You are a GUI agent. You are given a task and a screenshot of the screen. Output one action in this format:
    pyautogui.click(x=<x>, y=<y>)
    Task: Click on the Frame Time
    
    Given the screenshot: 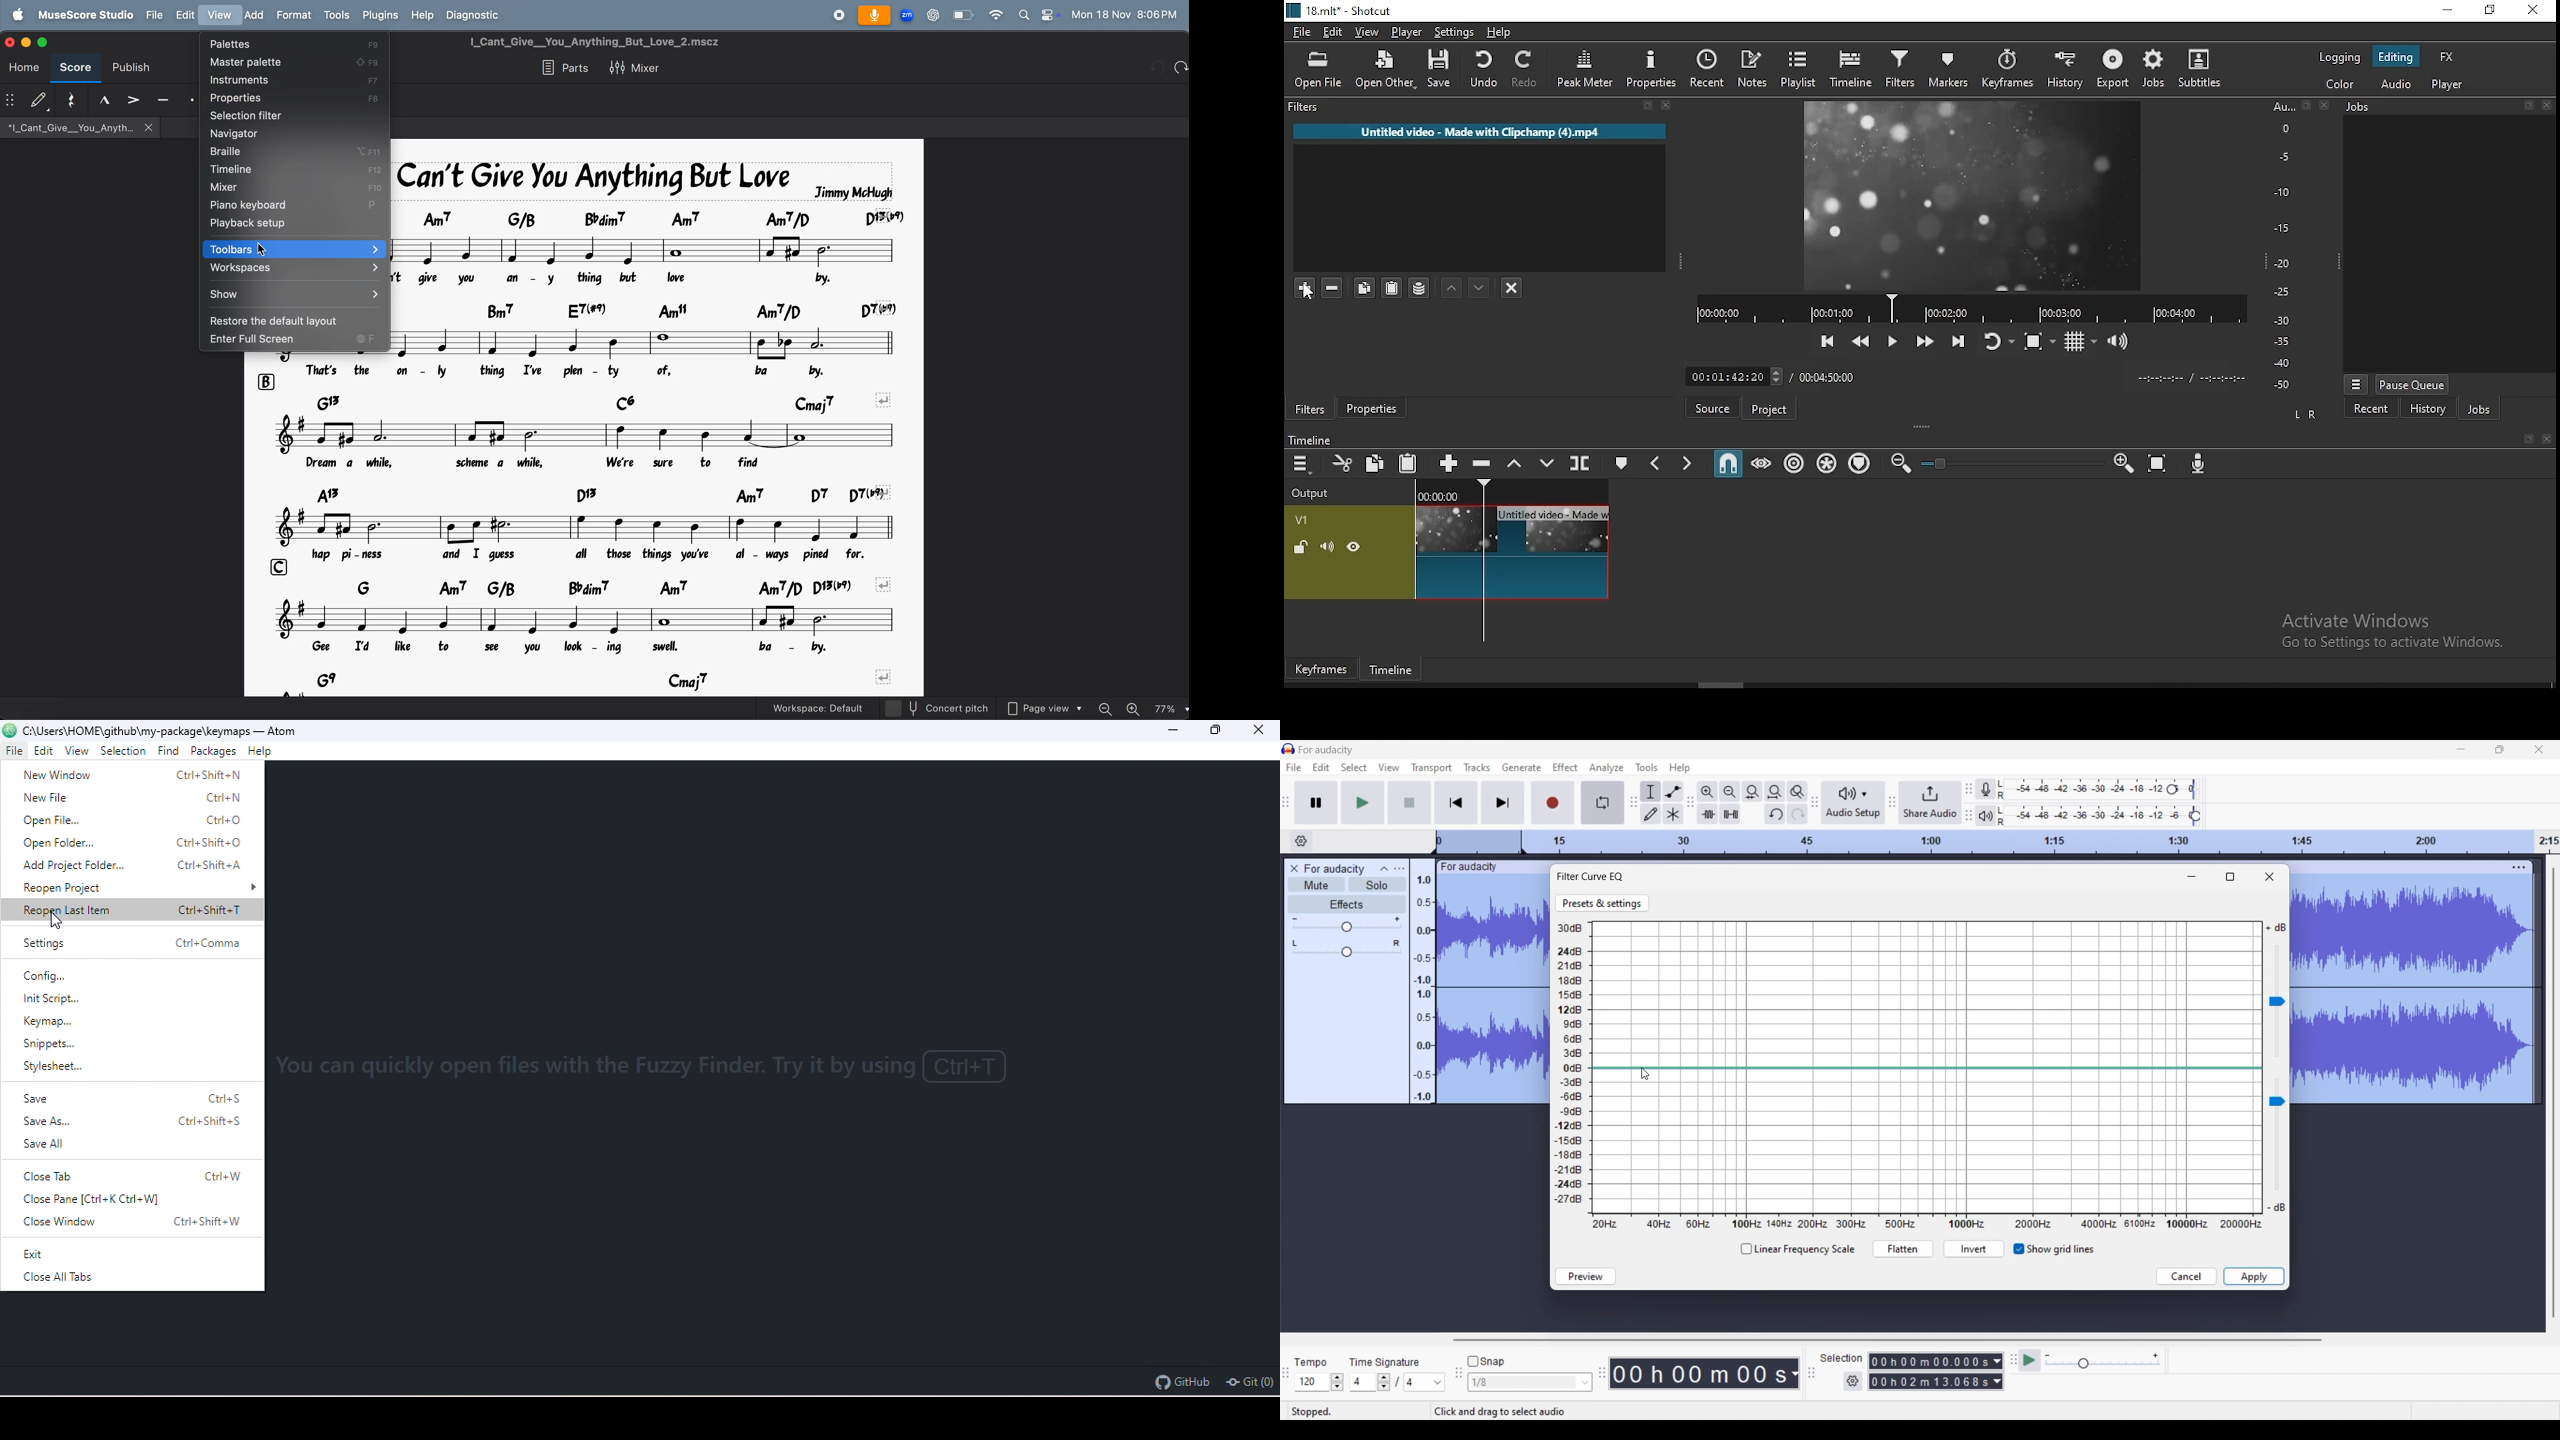 What is the action you would take?
    pyautogui.click(x=1734, y=375)
    